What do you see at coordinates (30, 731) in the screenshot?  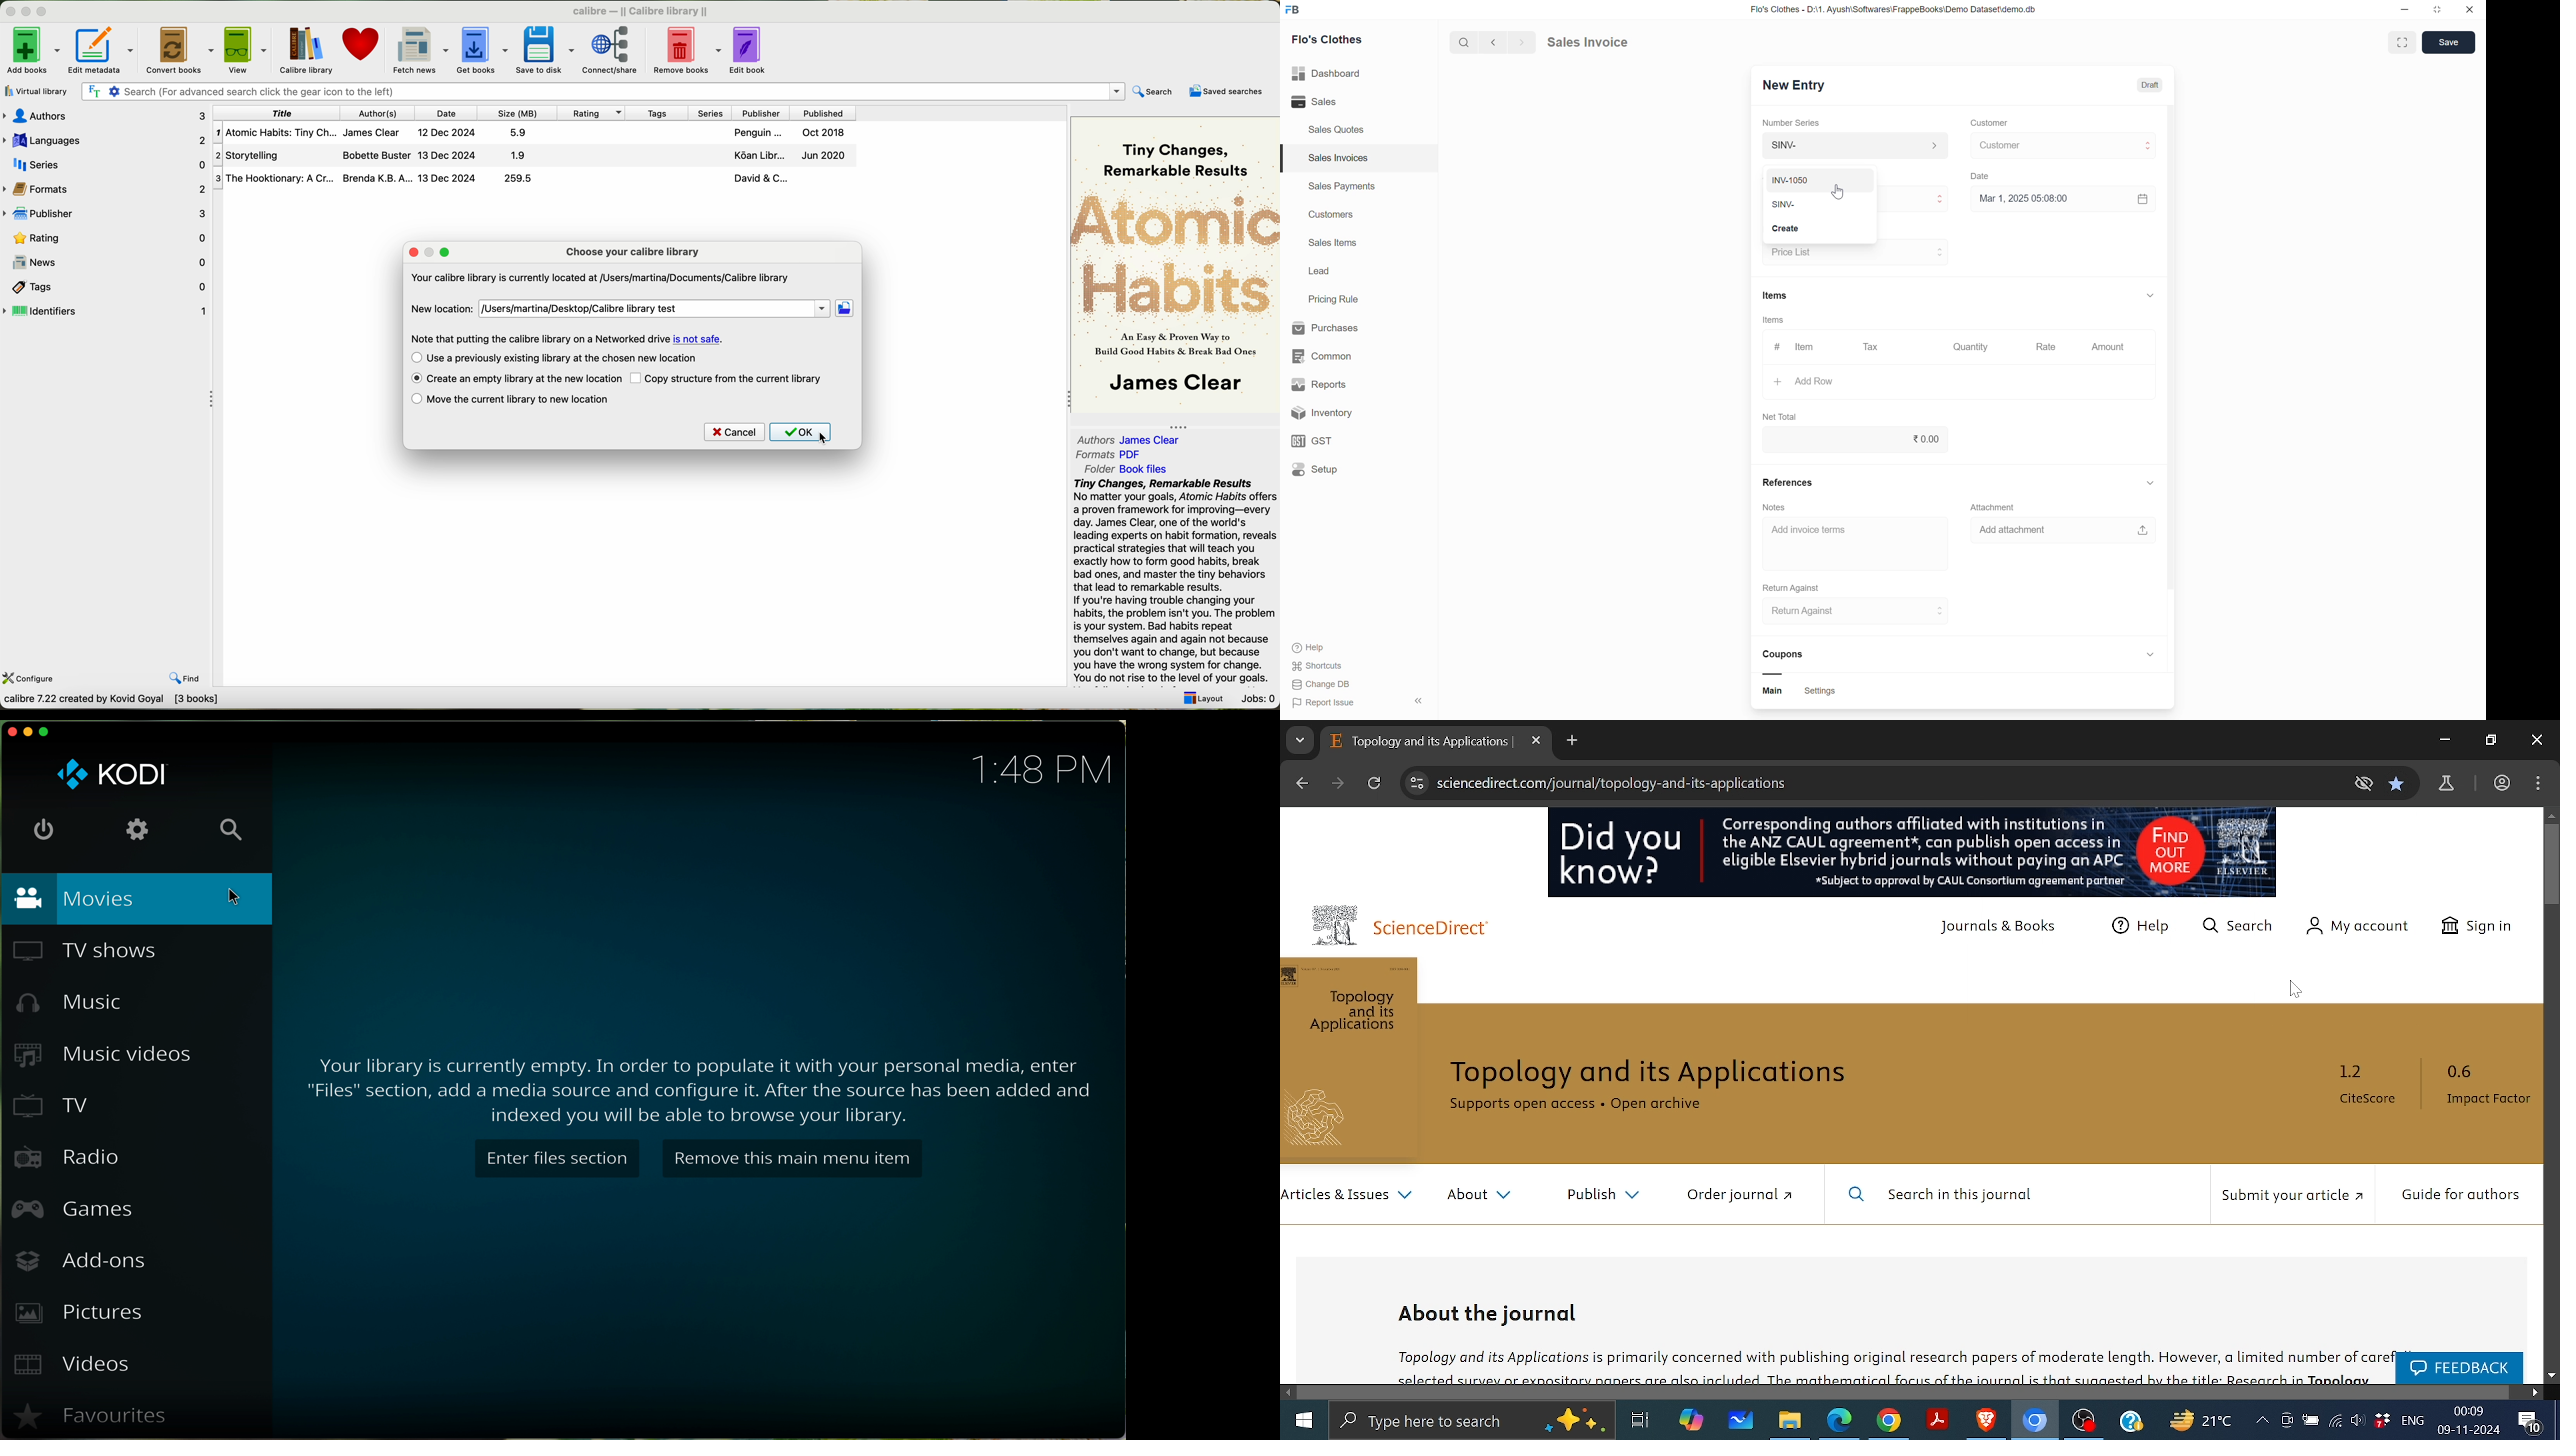 I see `minimise` at bounding box center [30, 731].